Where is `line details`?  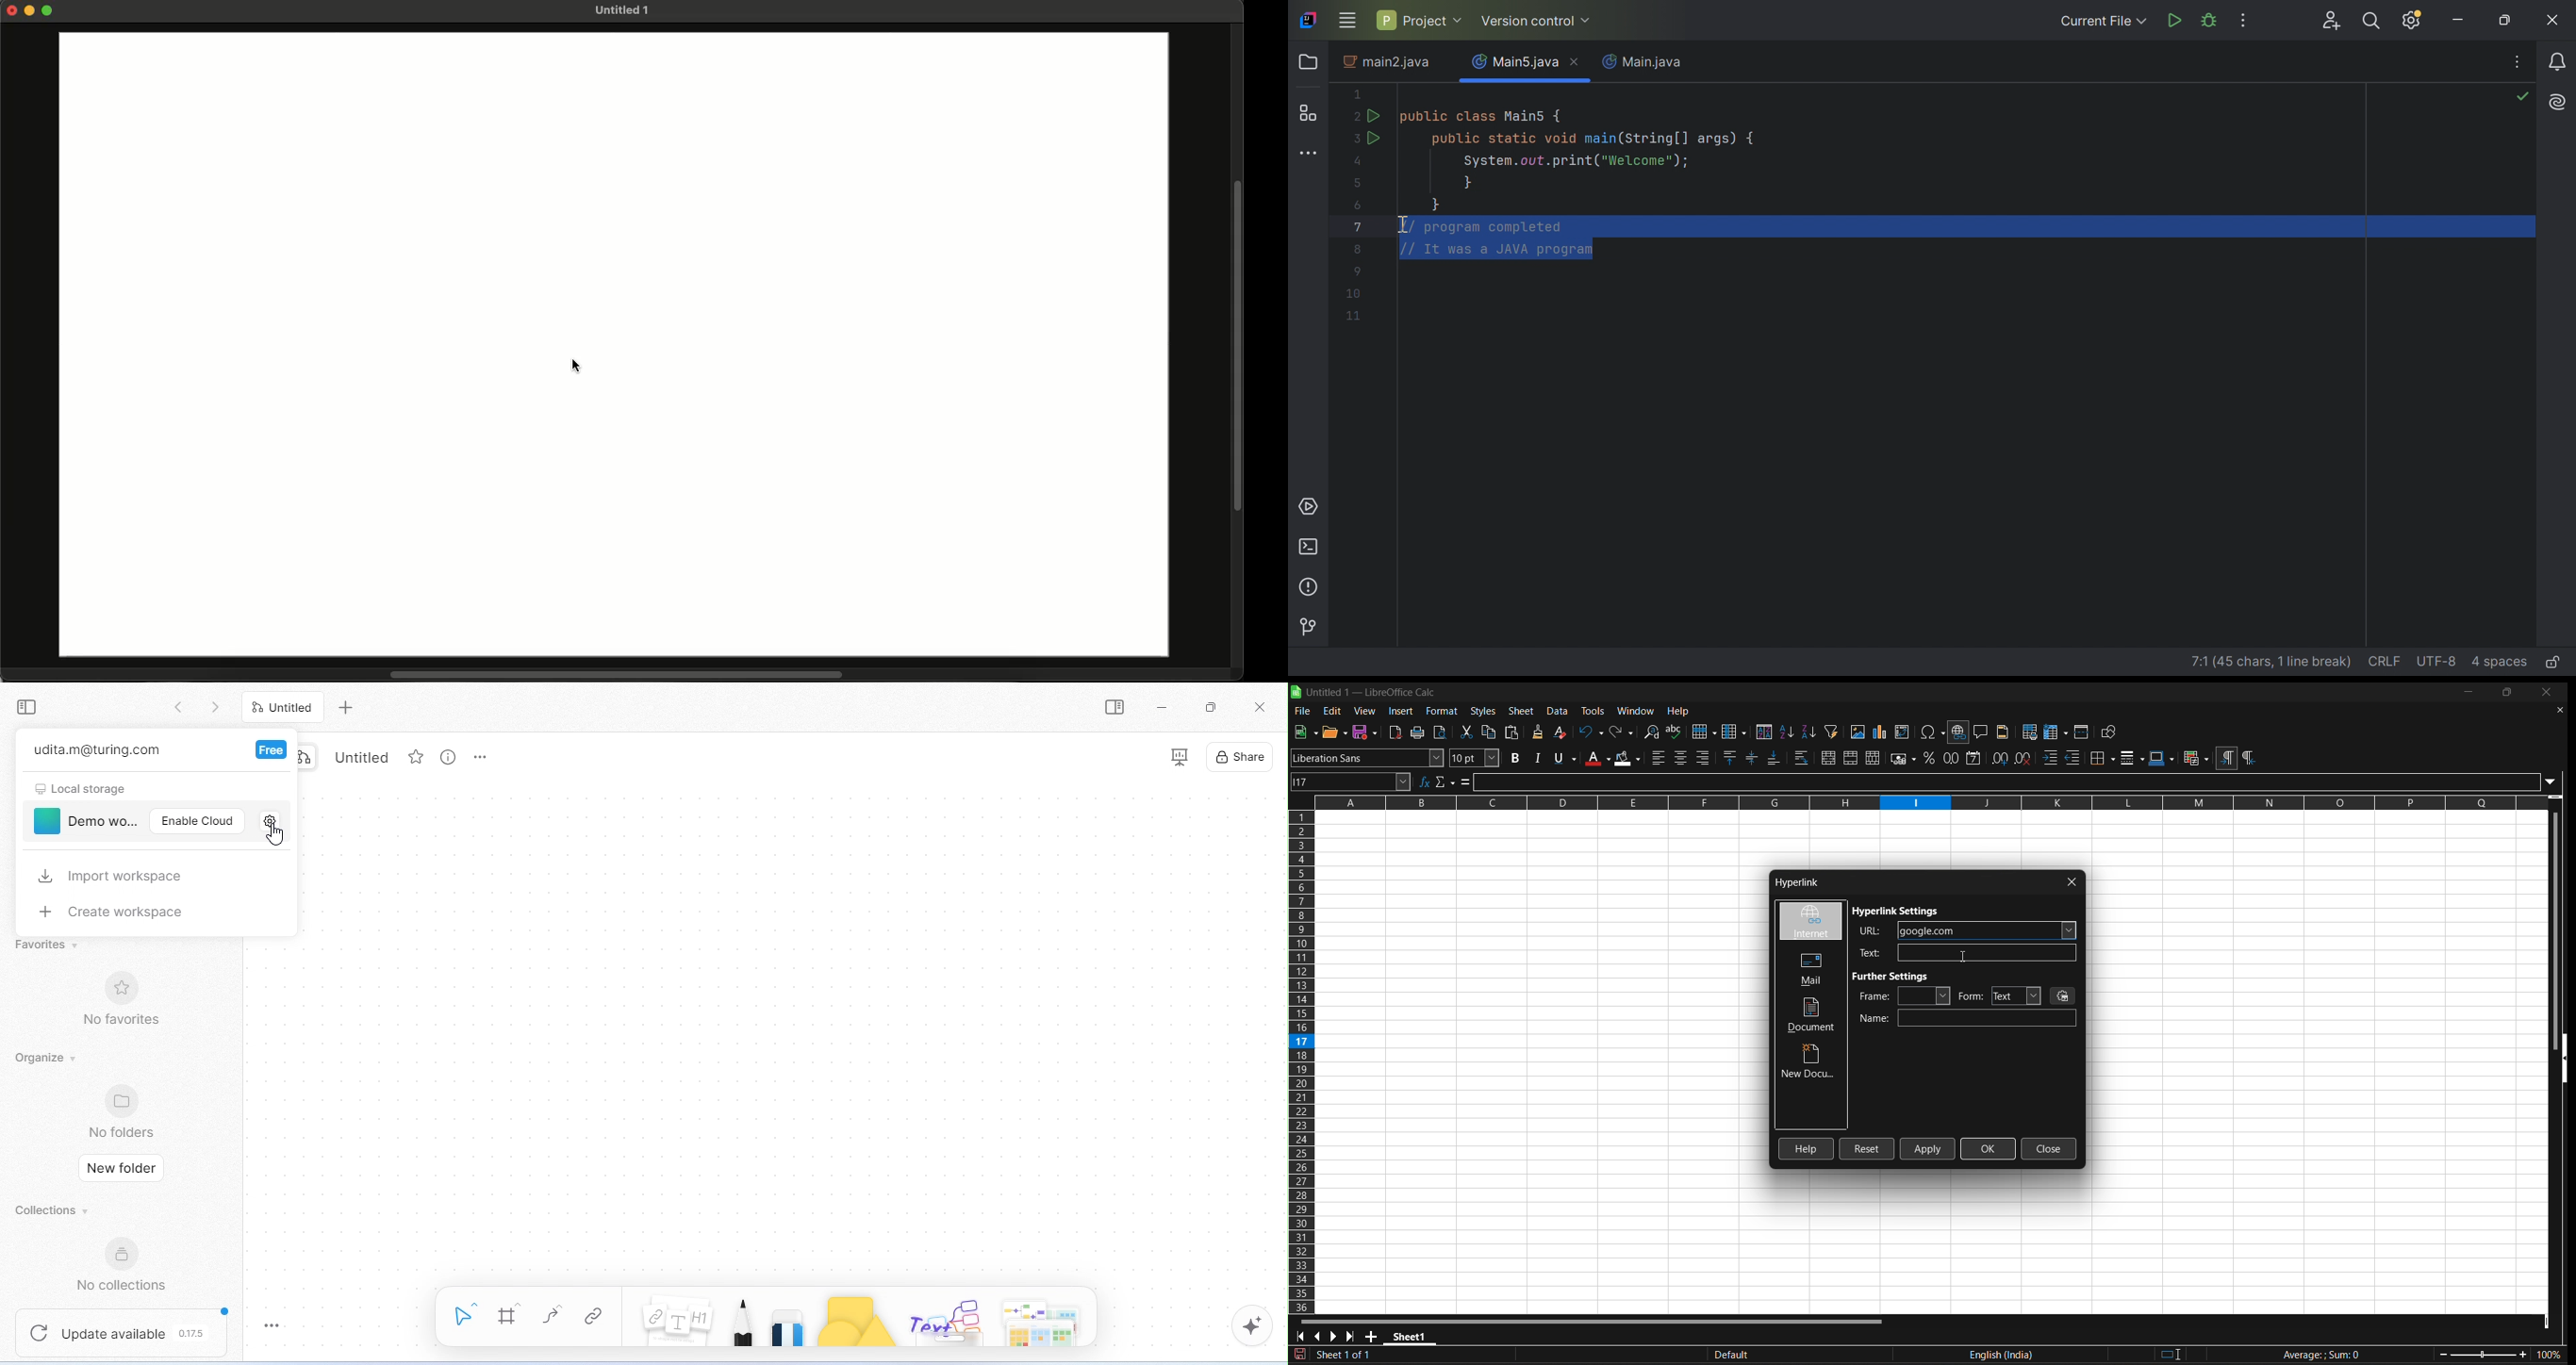
line details is located at coordinates (2260, 659).